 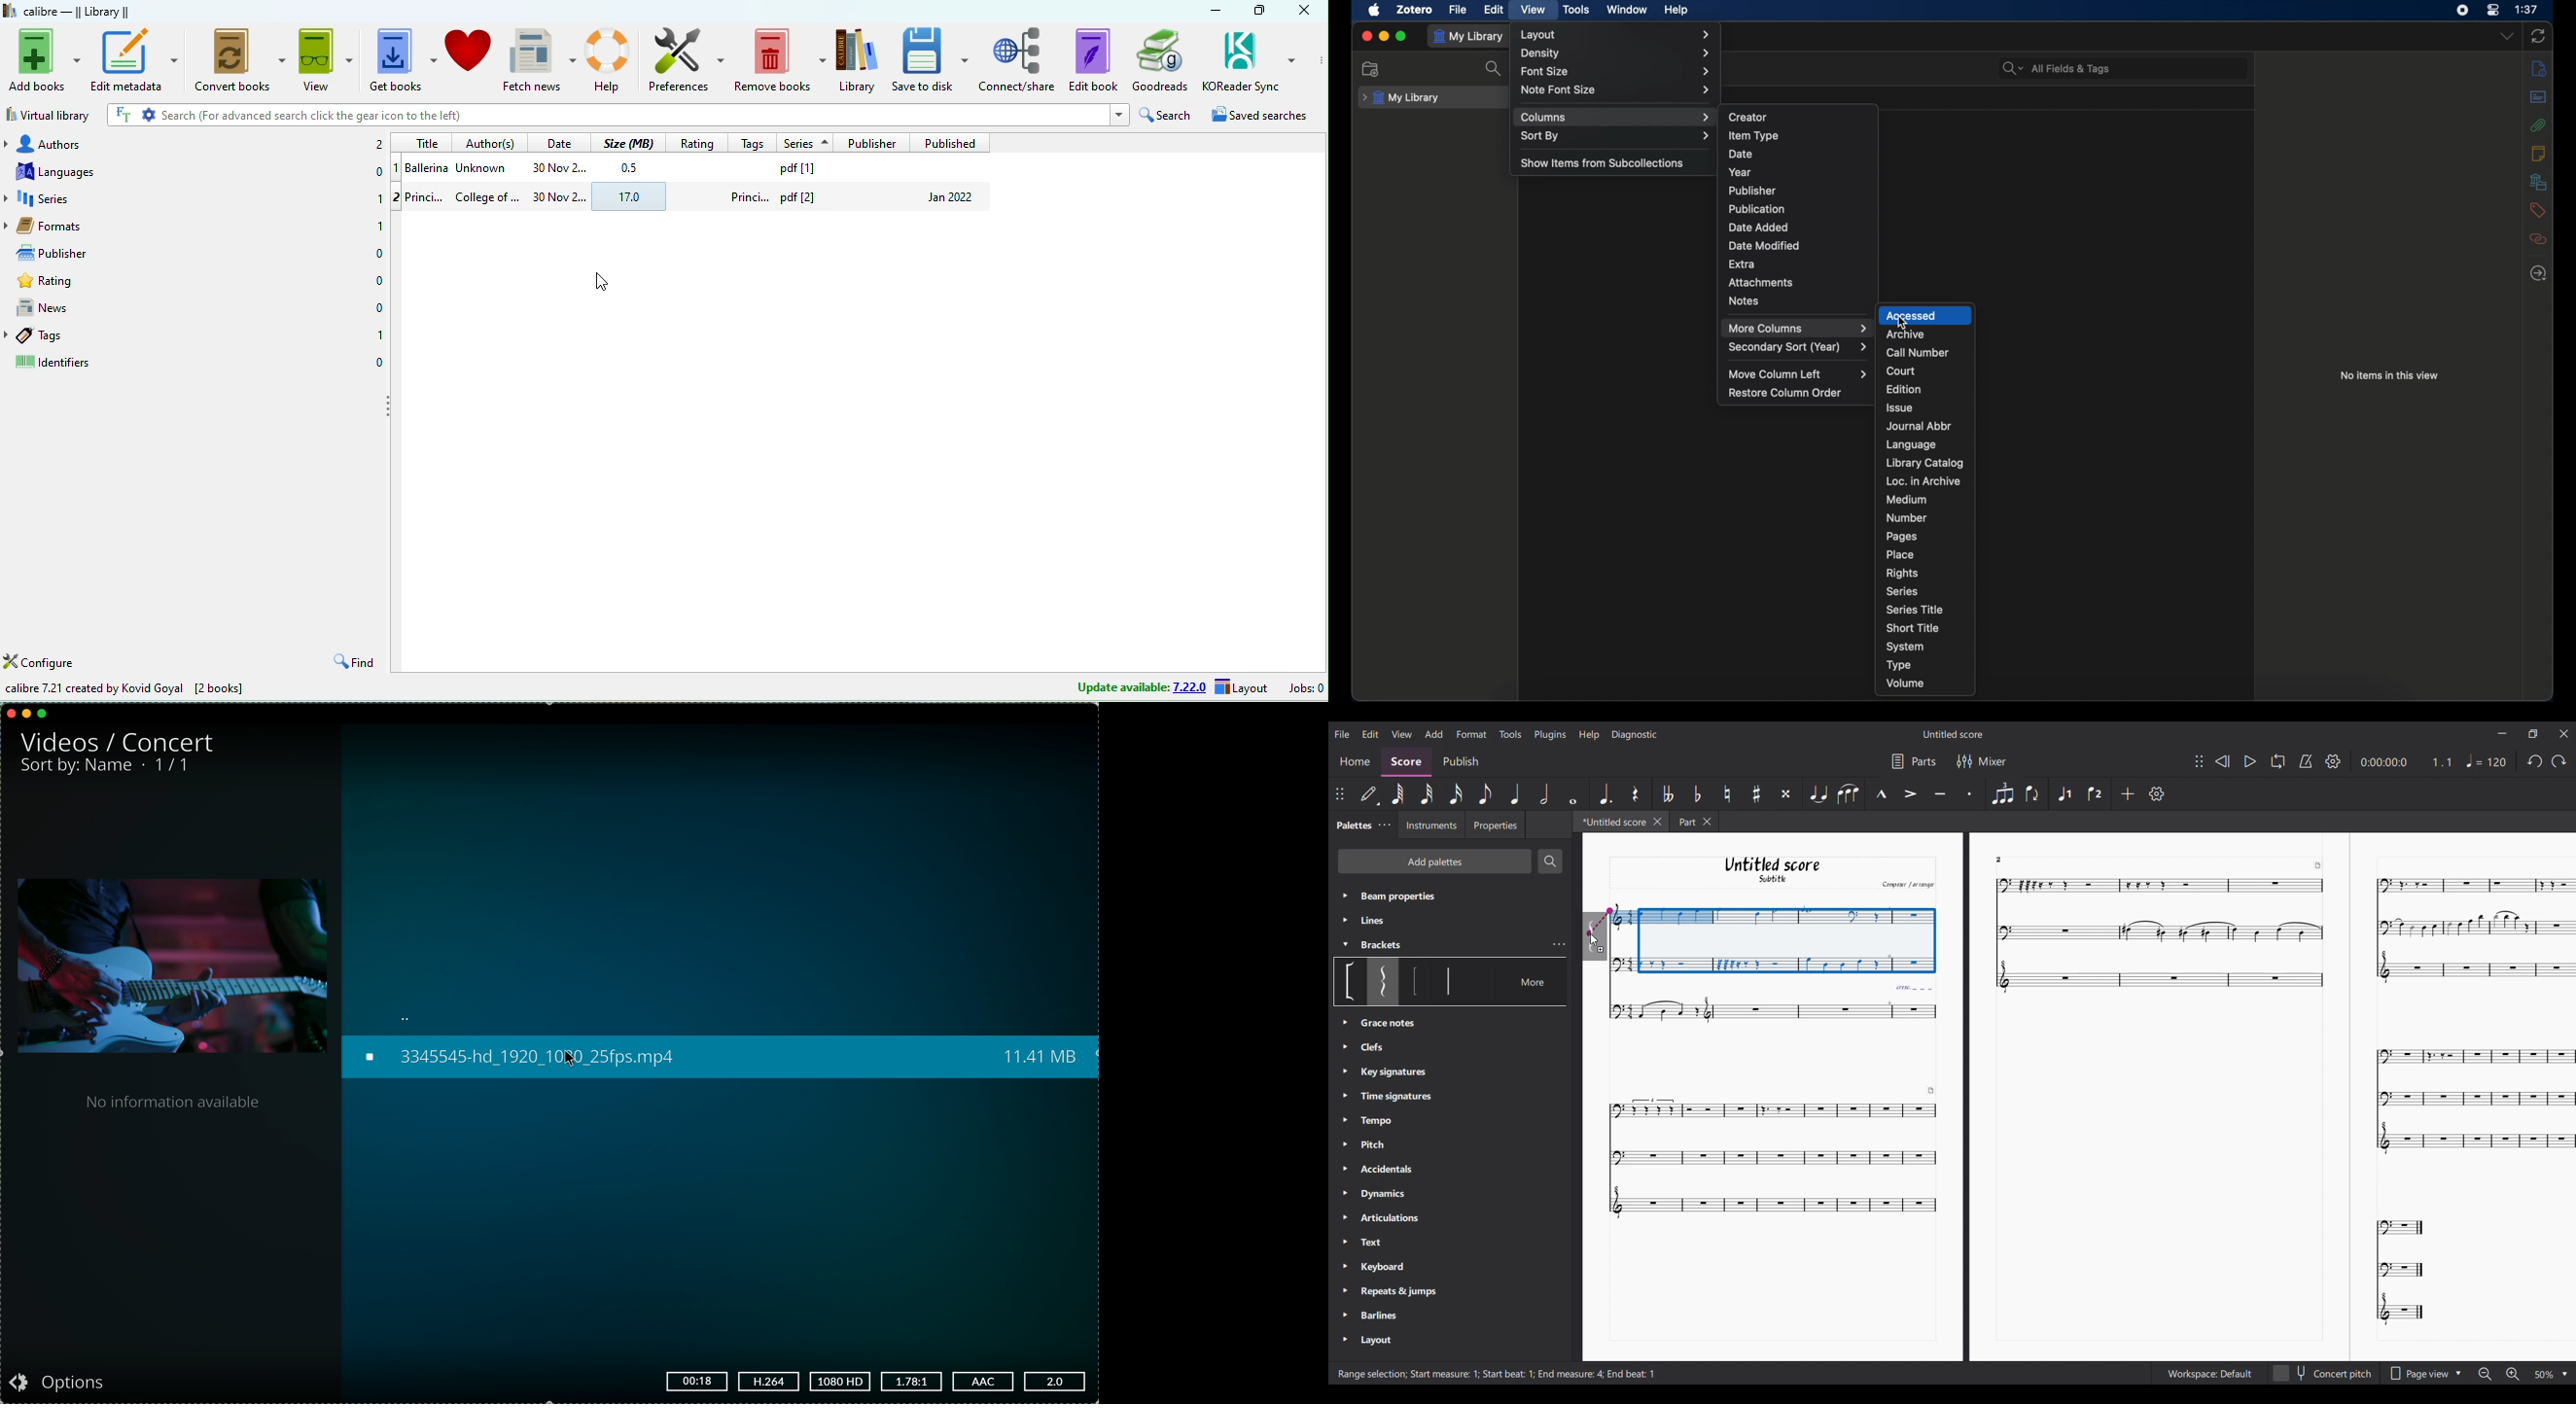 I want to click on series, so click(x=806, y=143).